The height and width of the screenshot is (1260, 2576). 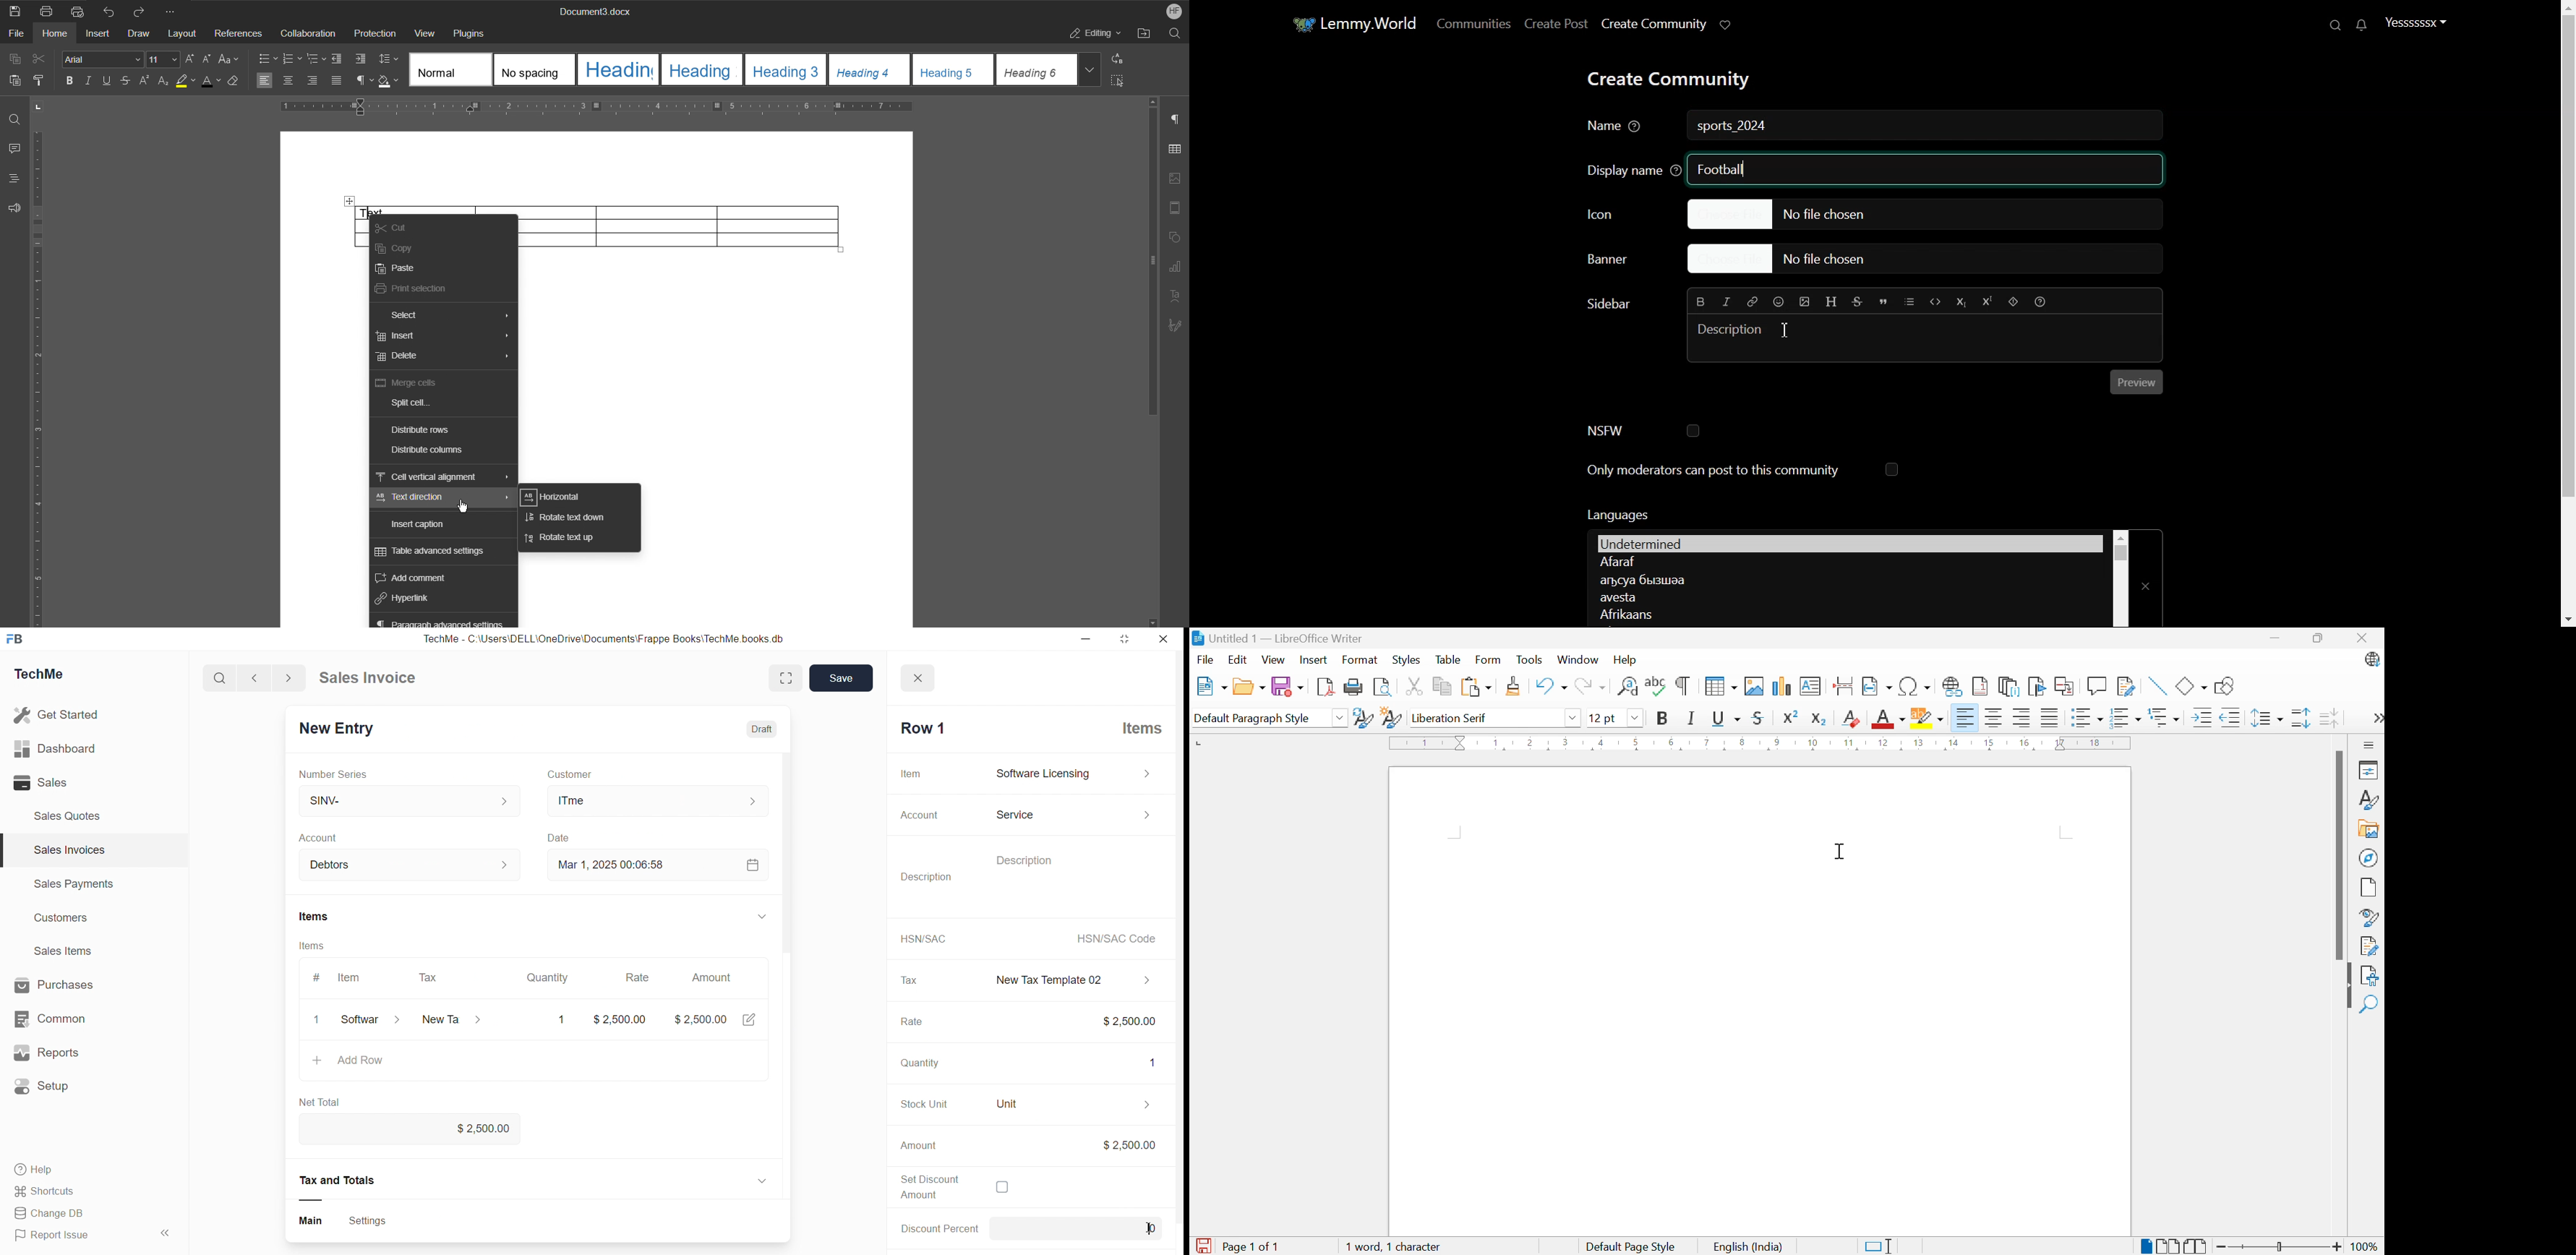 What do you see at coordinates (175, 10) in the screenshot?
I see `More` at bounding box center [175, 10].